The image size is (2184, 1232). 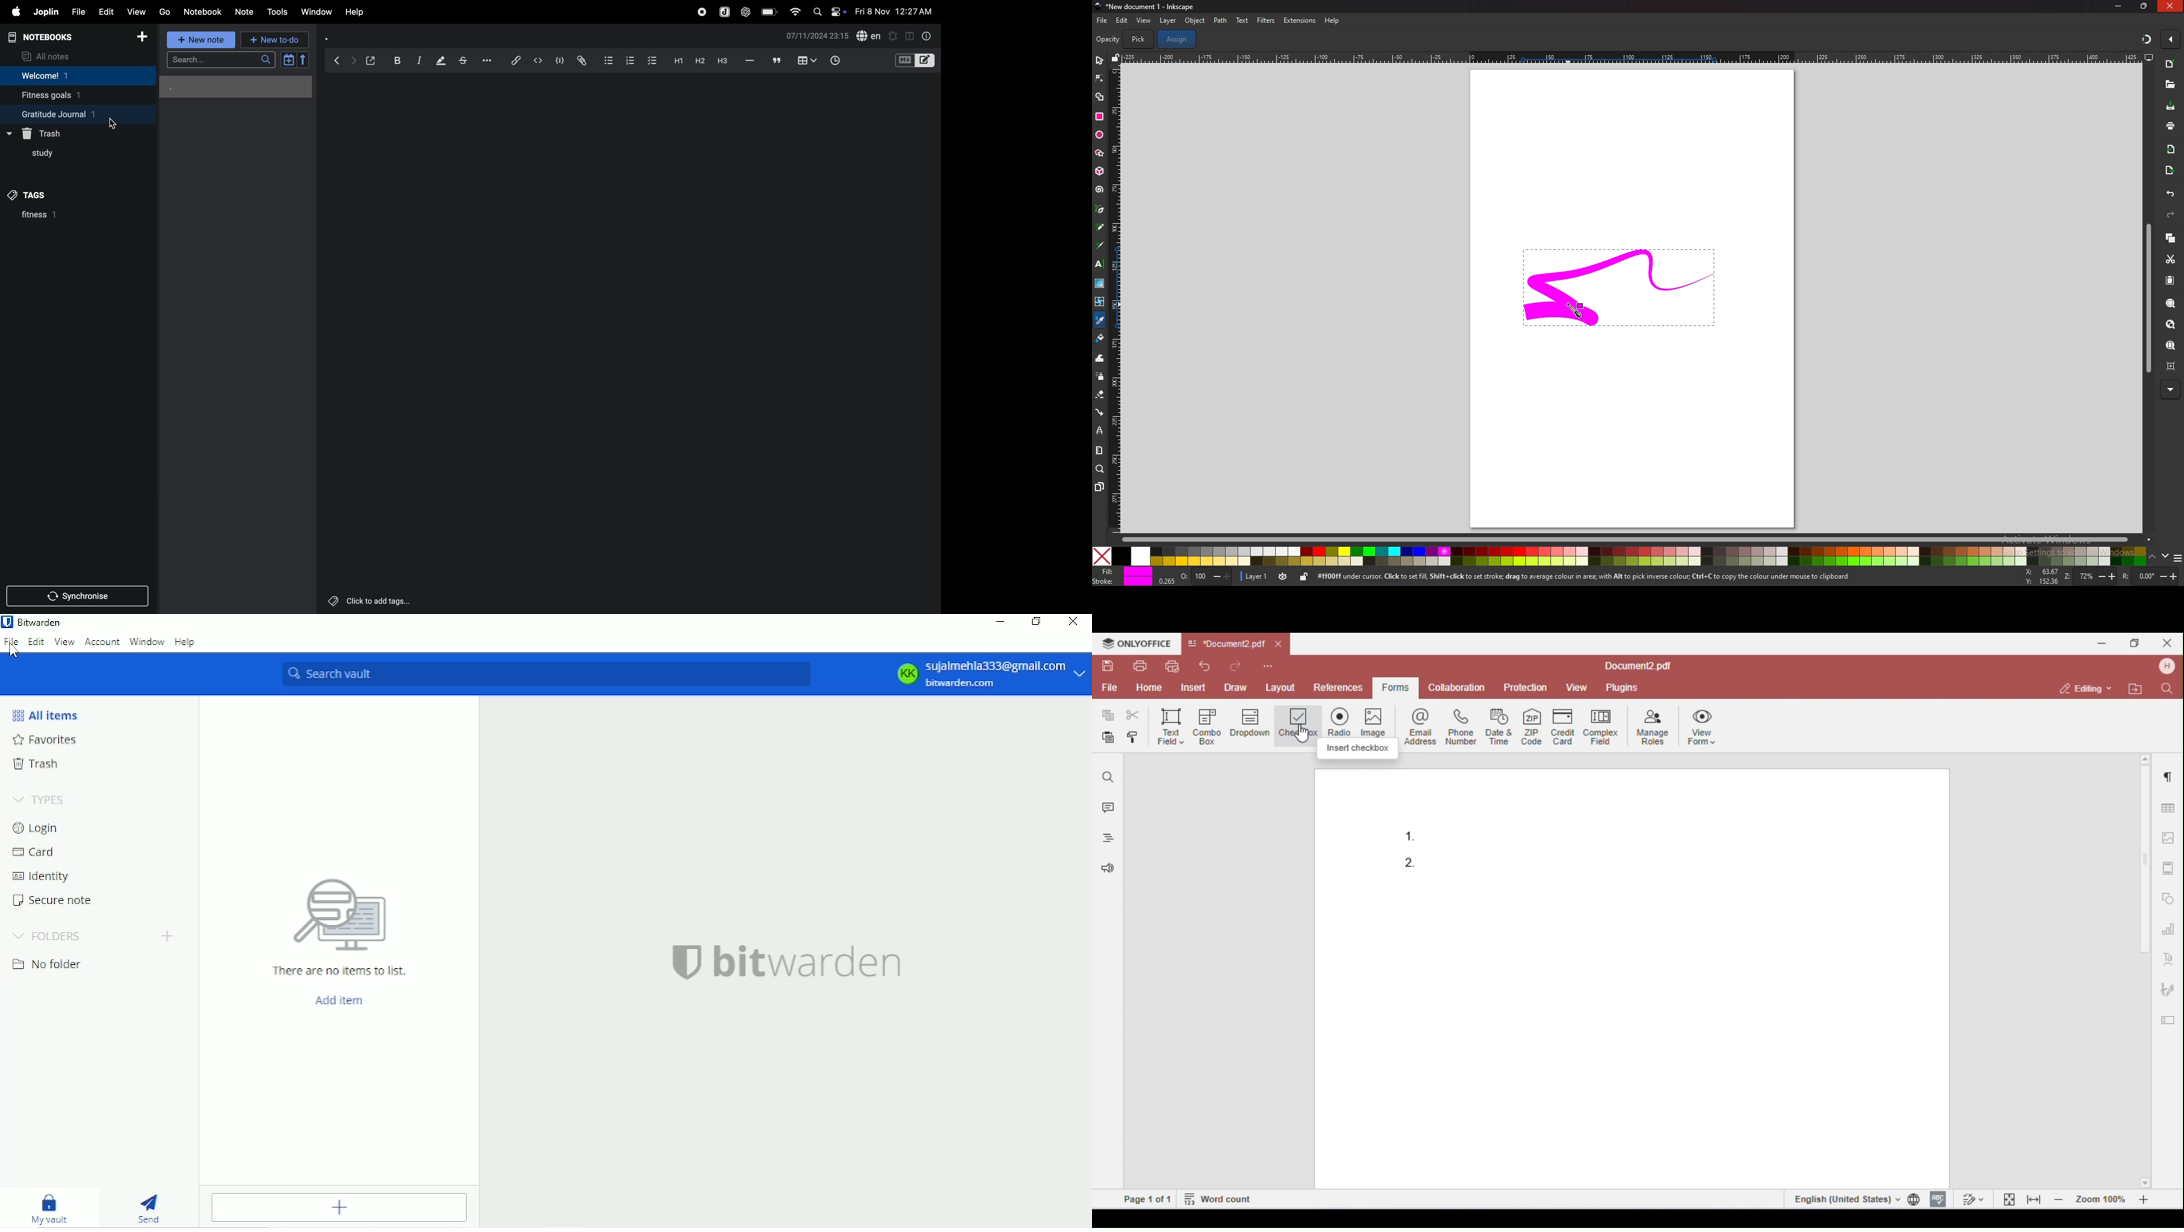 I want to click on fill bucket, so click(x=1101, y=339).